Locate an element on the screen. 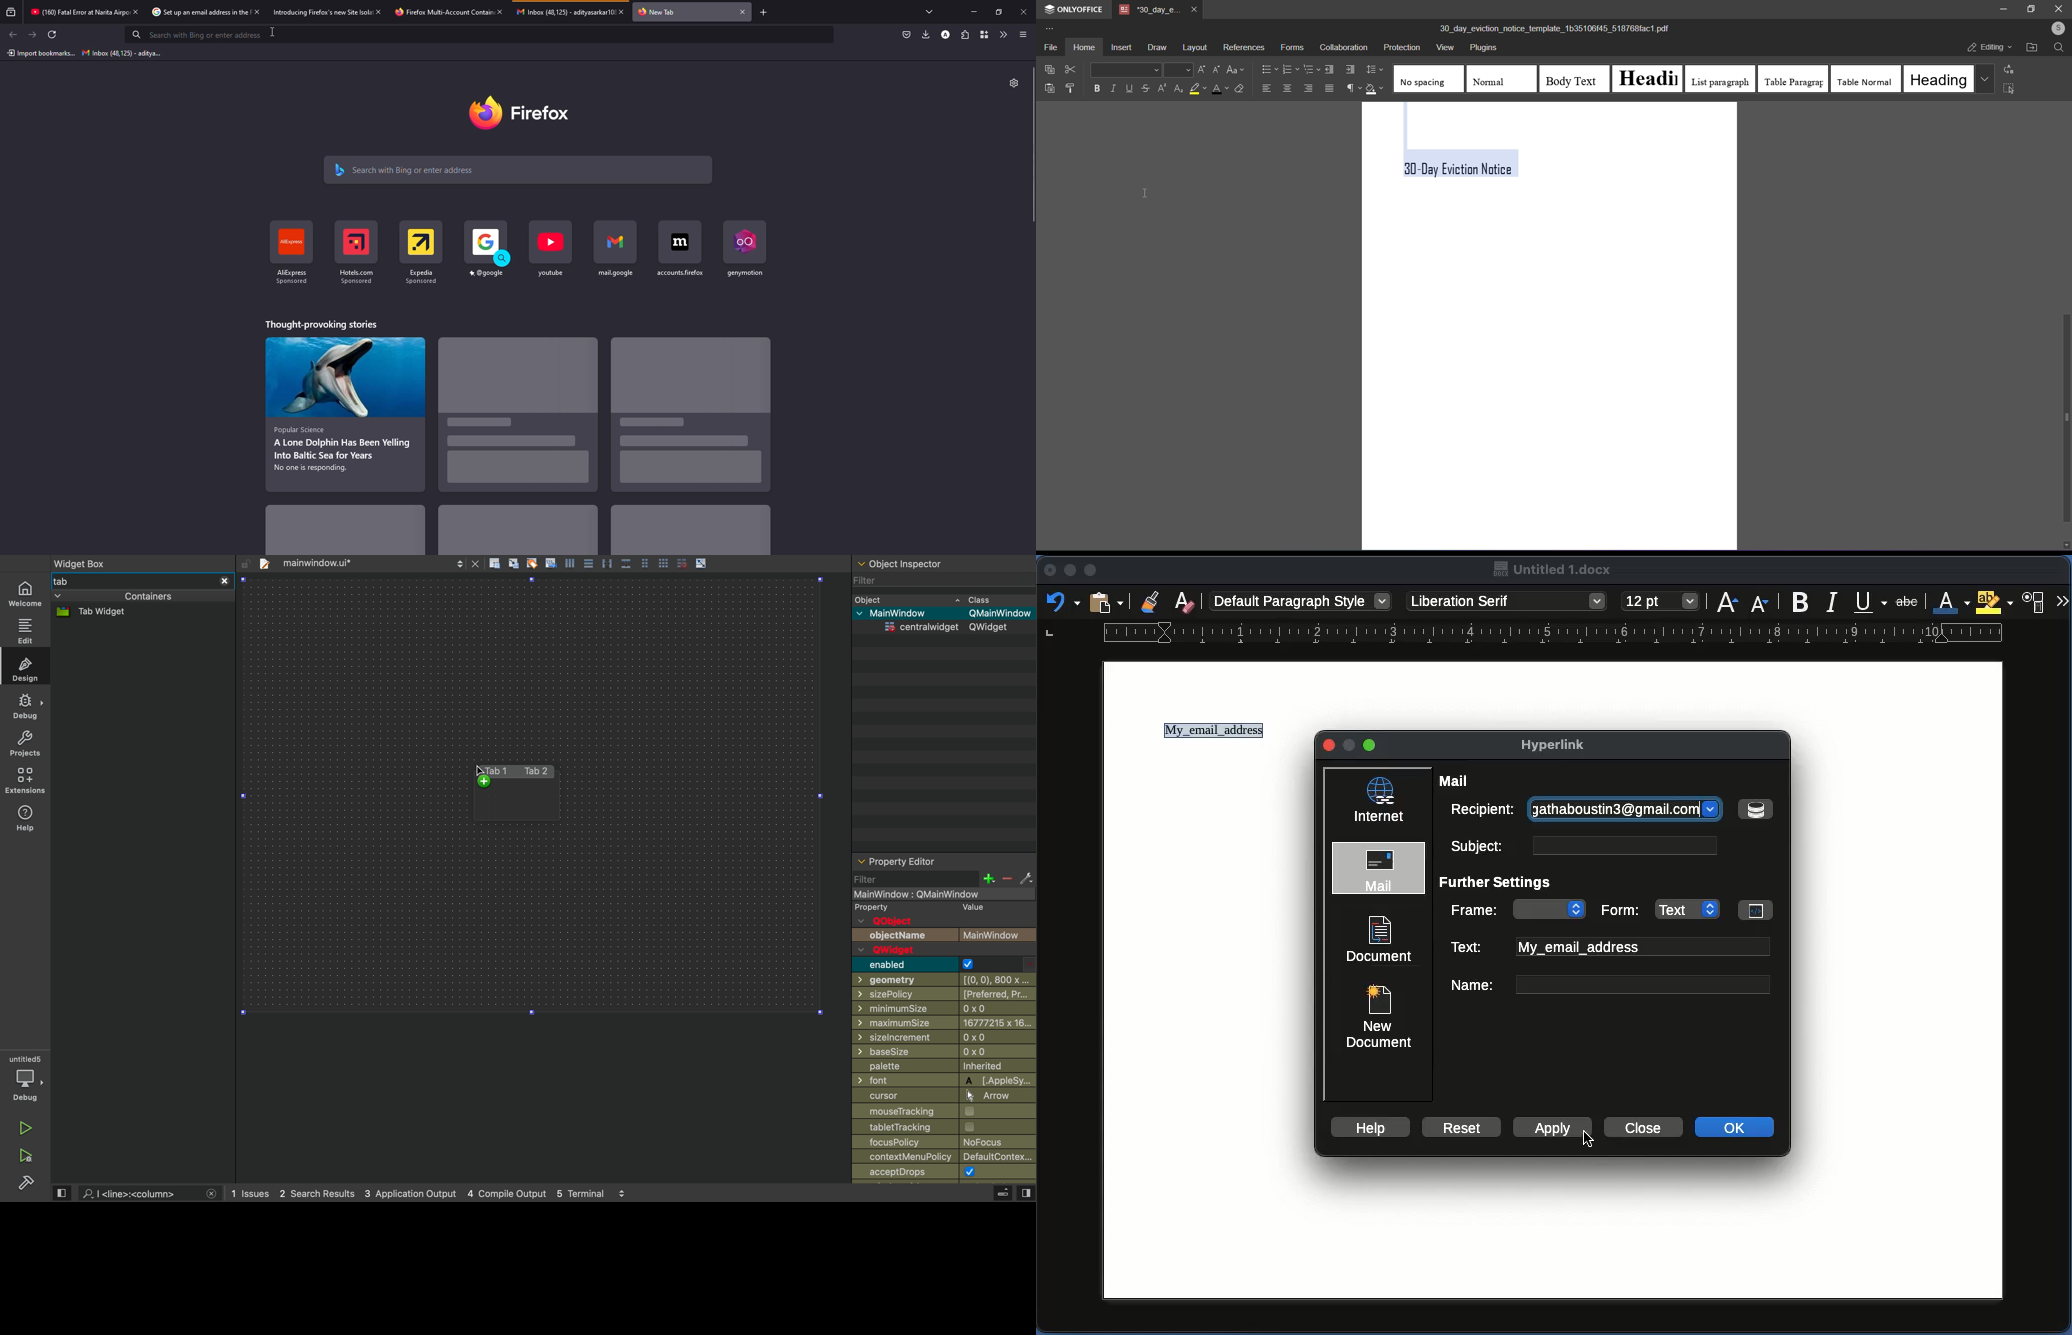 This screenshot has height=1344, width=2072. tab is located at coordinates (311, 11).